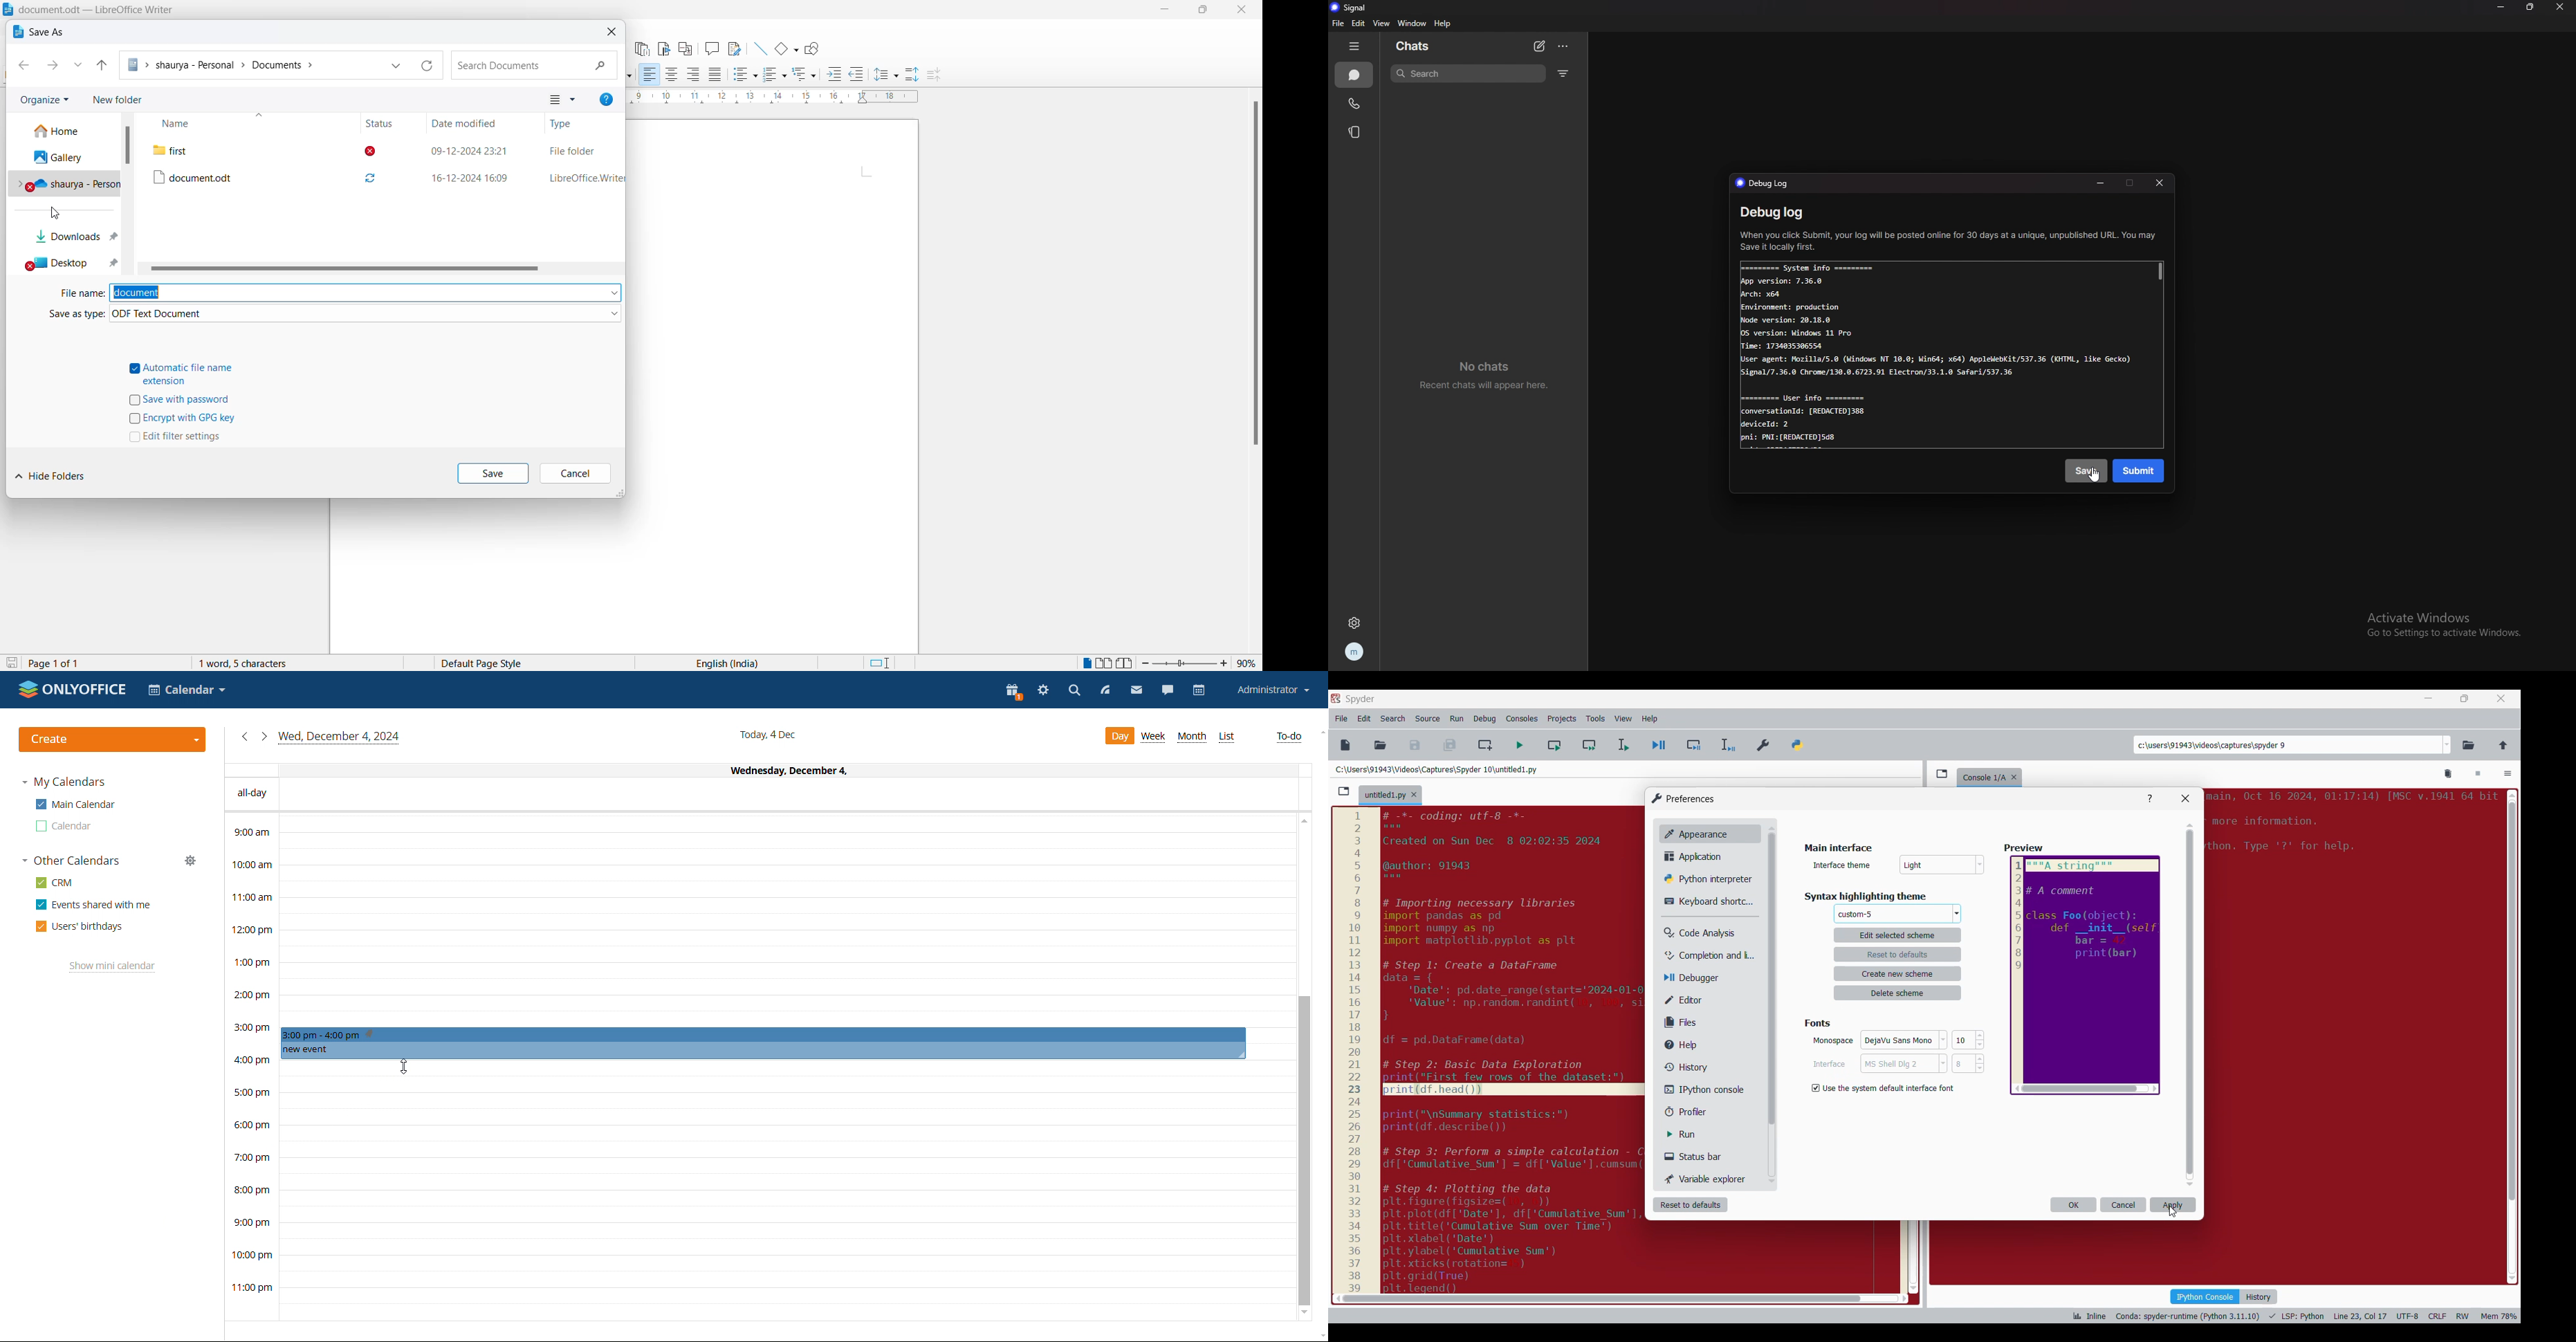  I want to click on standard selection, so click(885, 663).